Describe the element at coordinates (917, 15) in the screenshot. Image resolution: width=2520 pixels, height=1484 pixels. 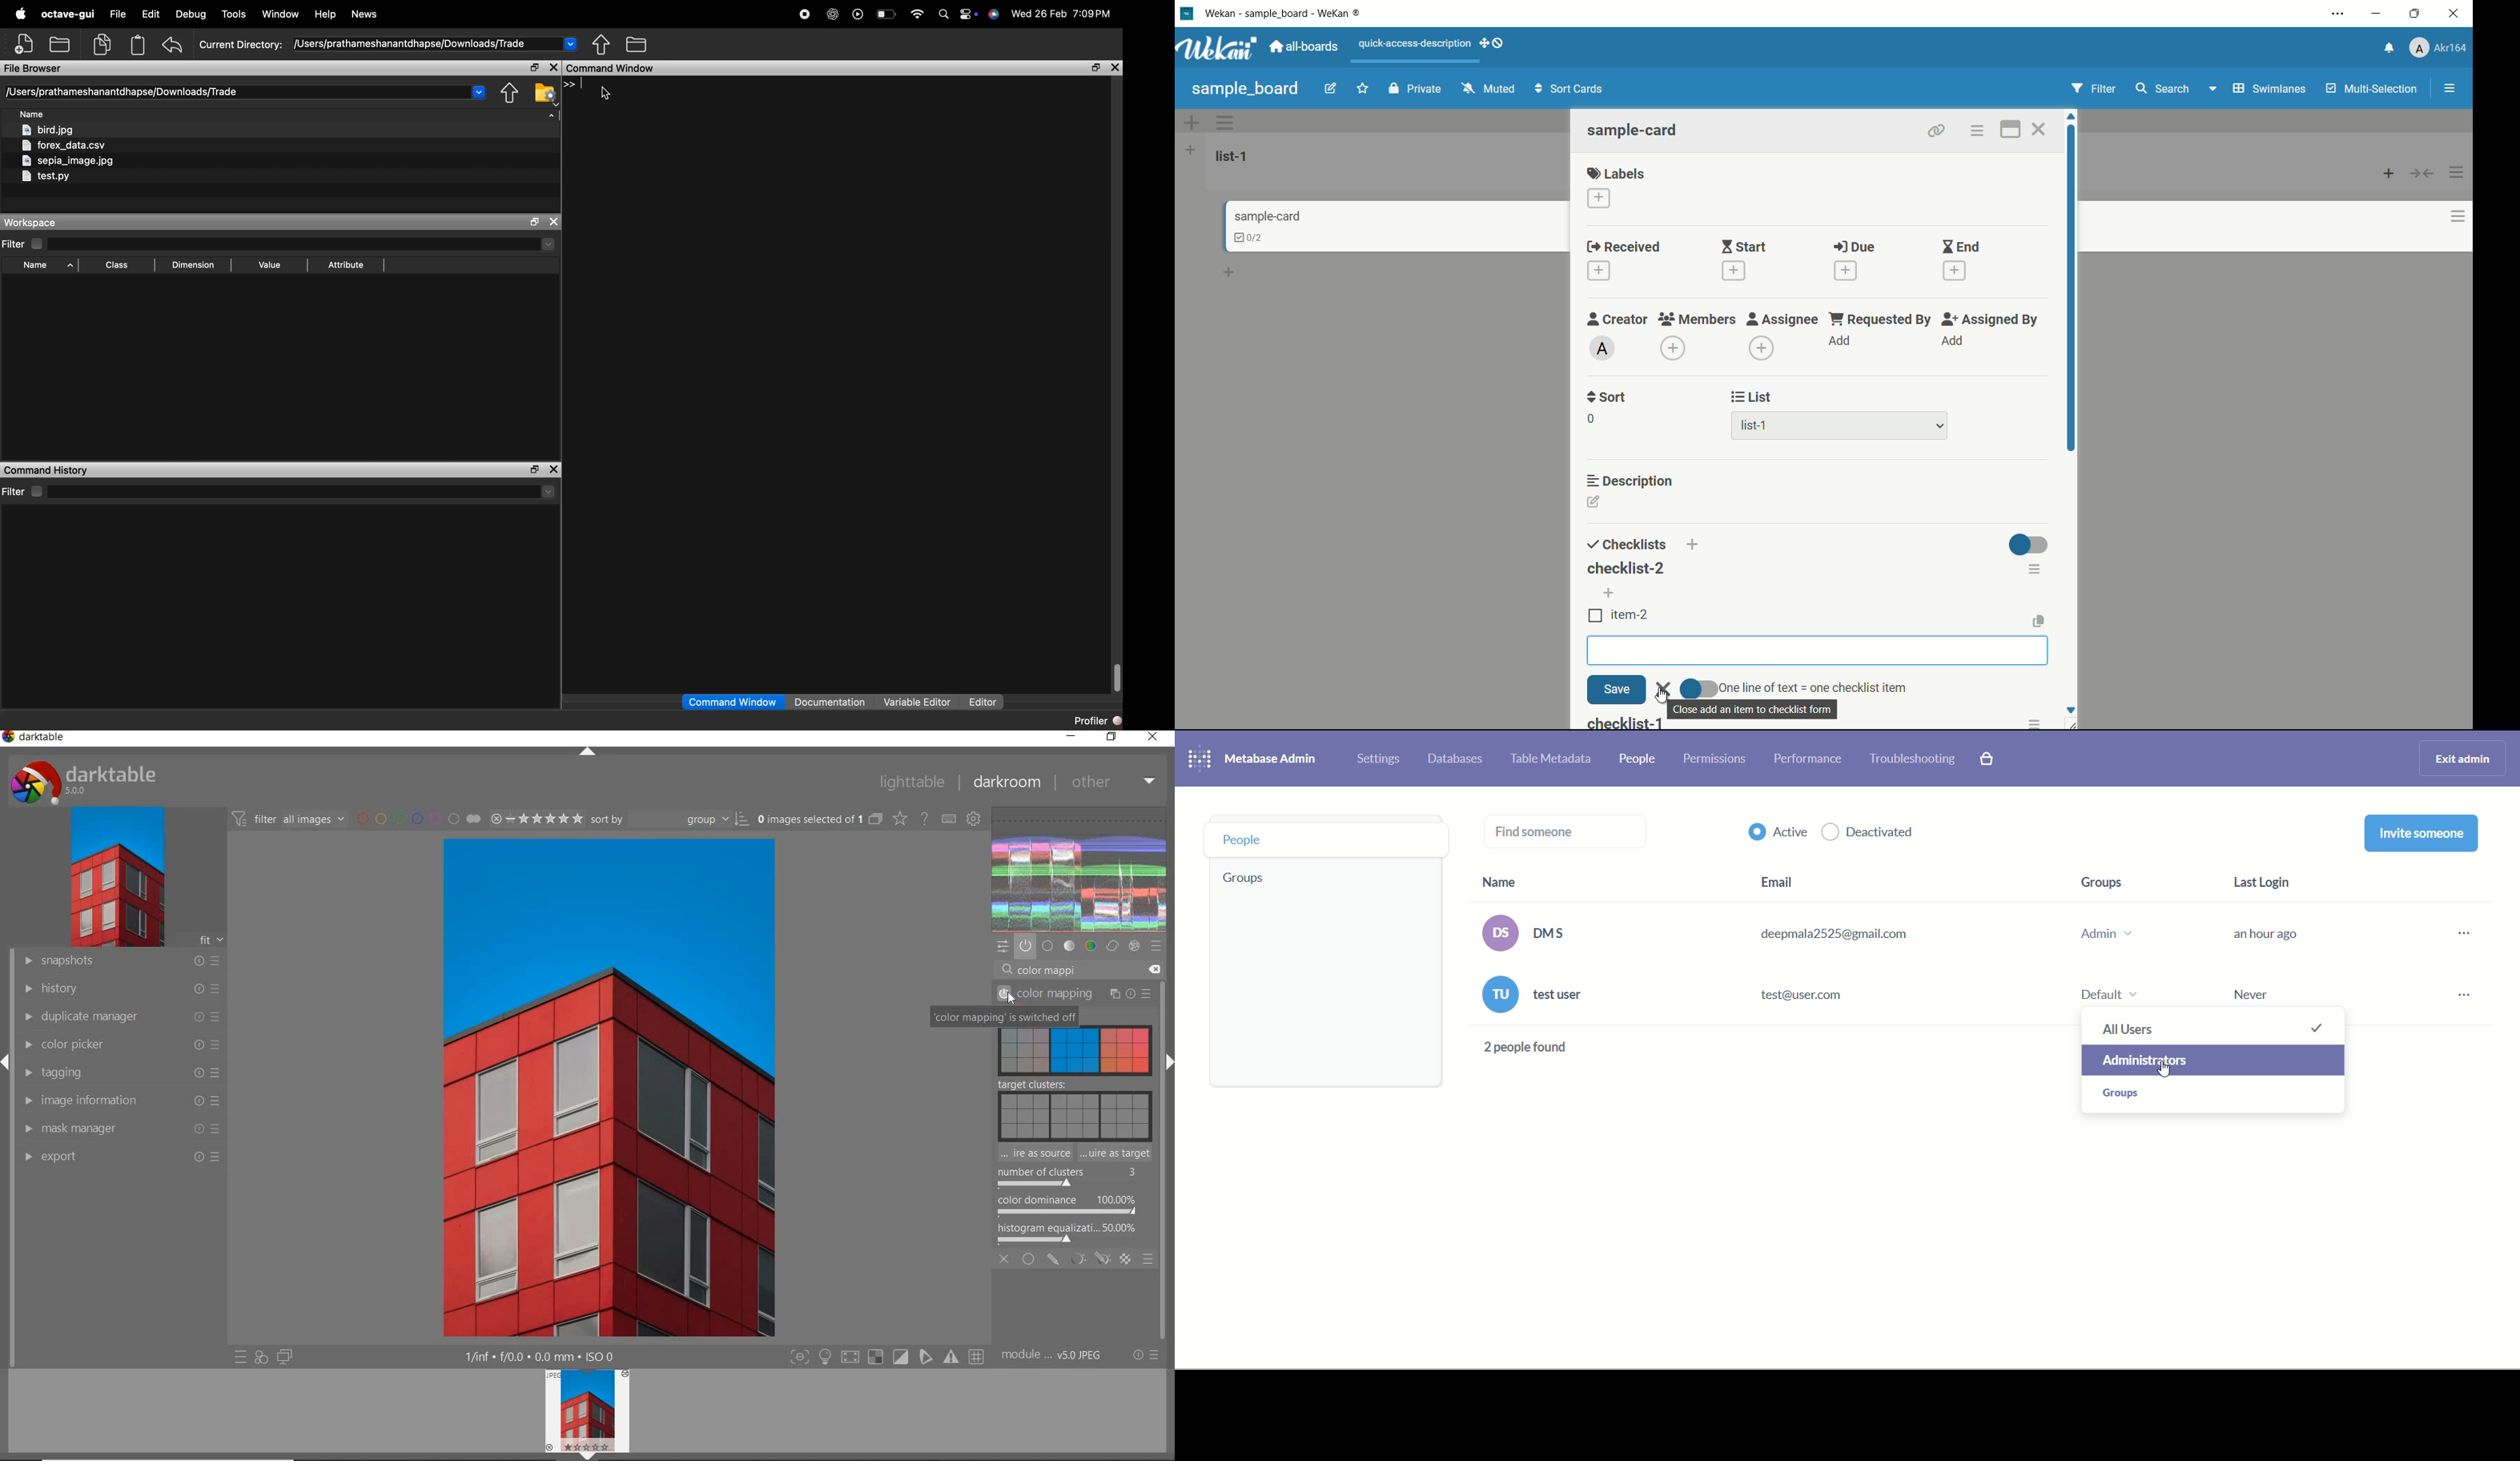
I see `wifi` at that location.